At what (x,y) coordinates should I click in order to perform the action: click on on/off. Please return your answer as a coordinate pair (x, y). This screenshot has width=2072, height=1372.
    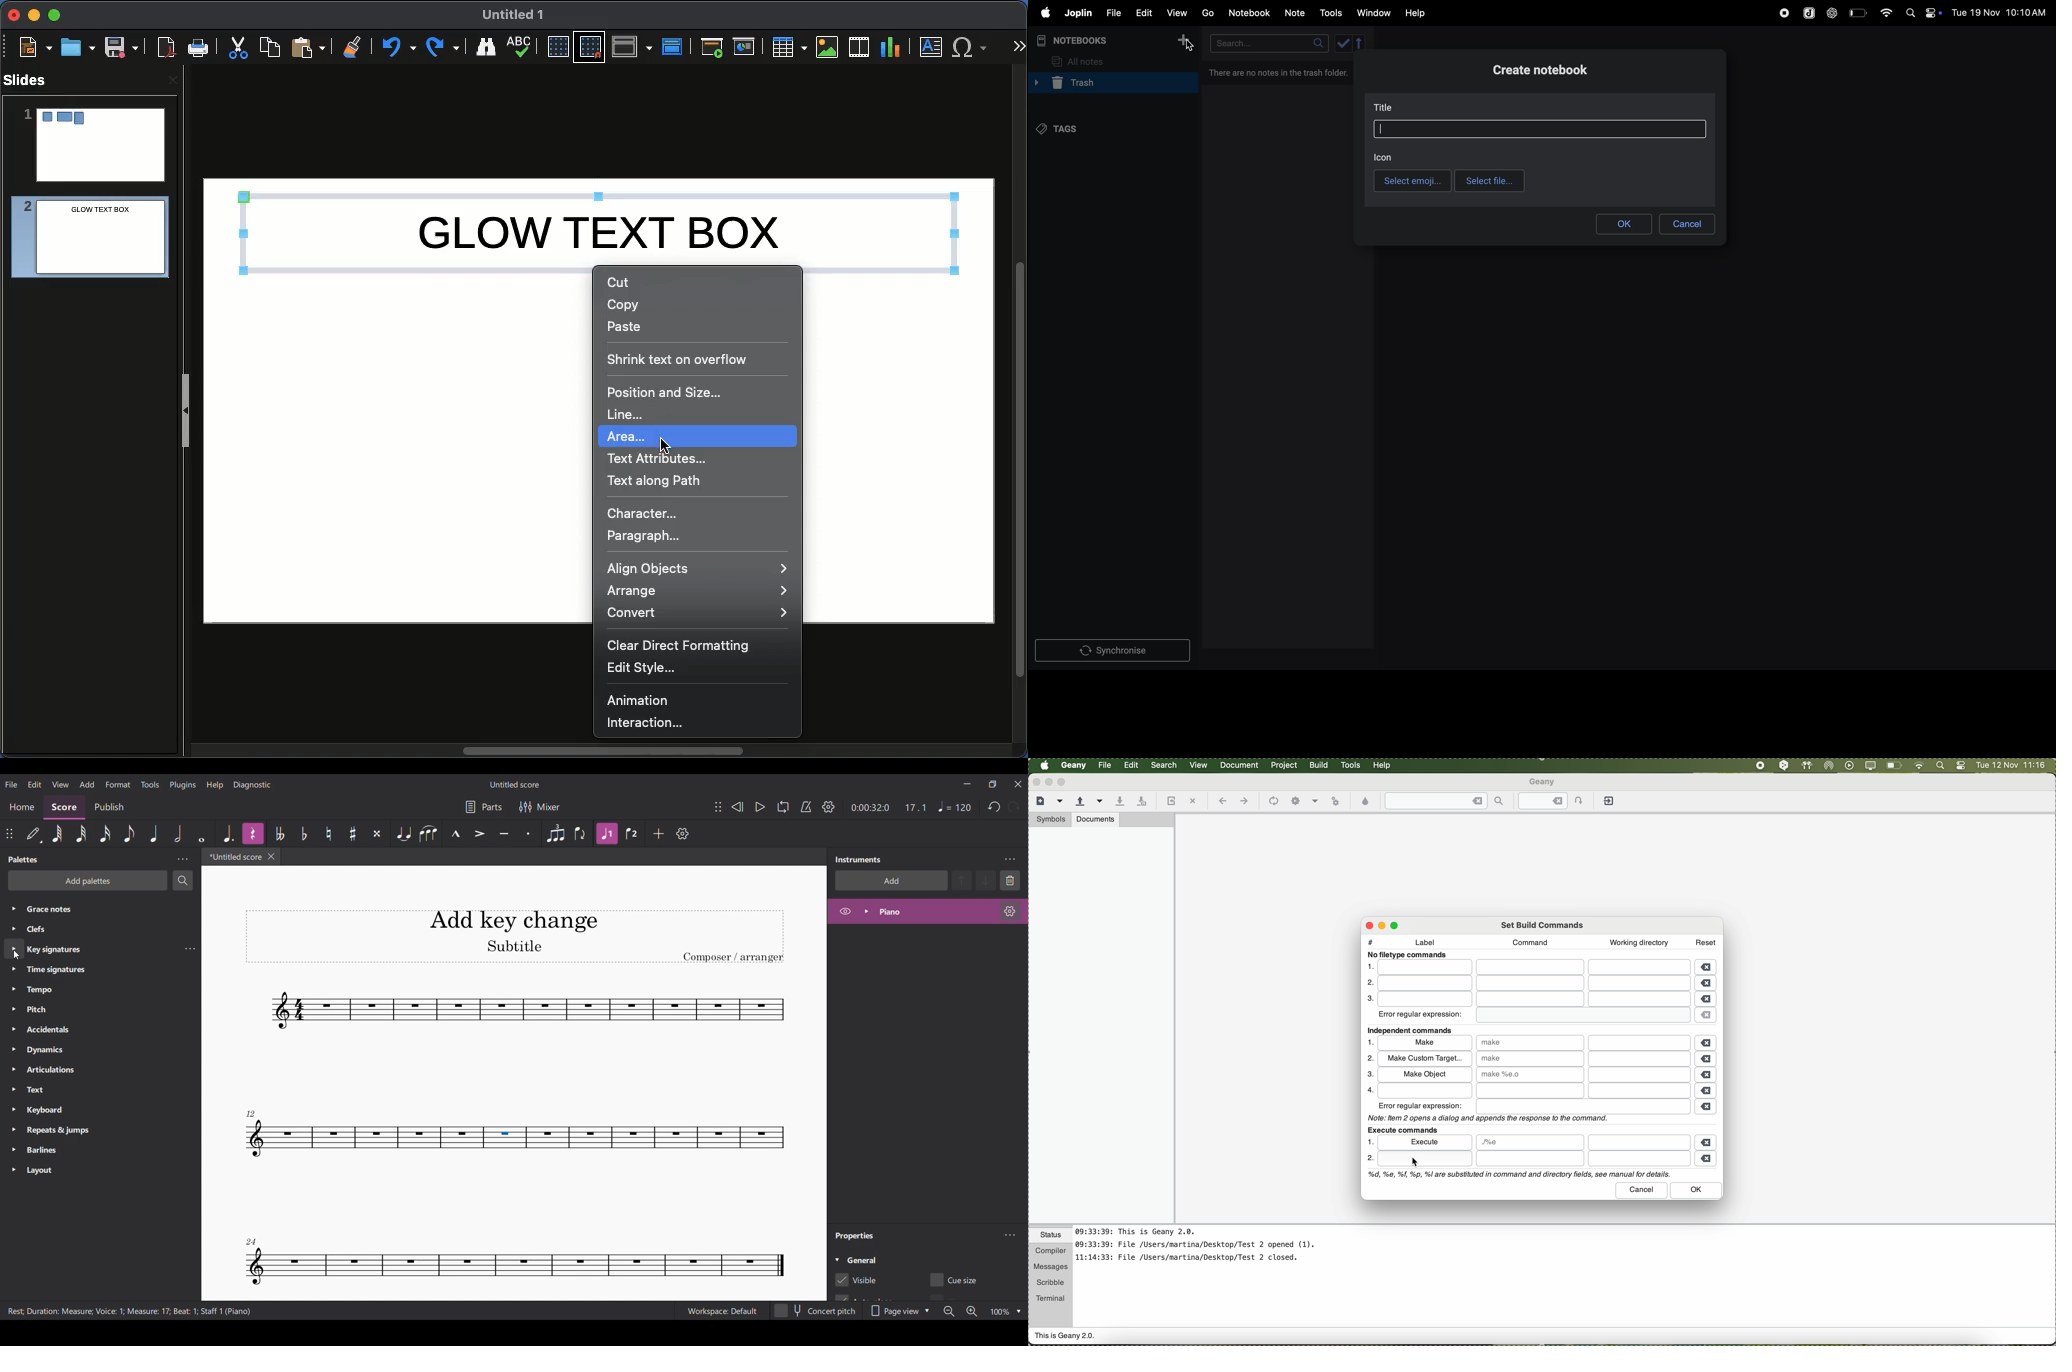
    Looking at the image, I should click on (1935, 13).